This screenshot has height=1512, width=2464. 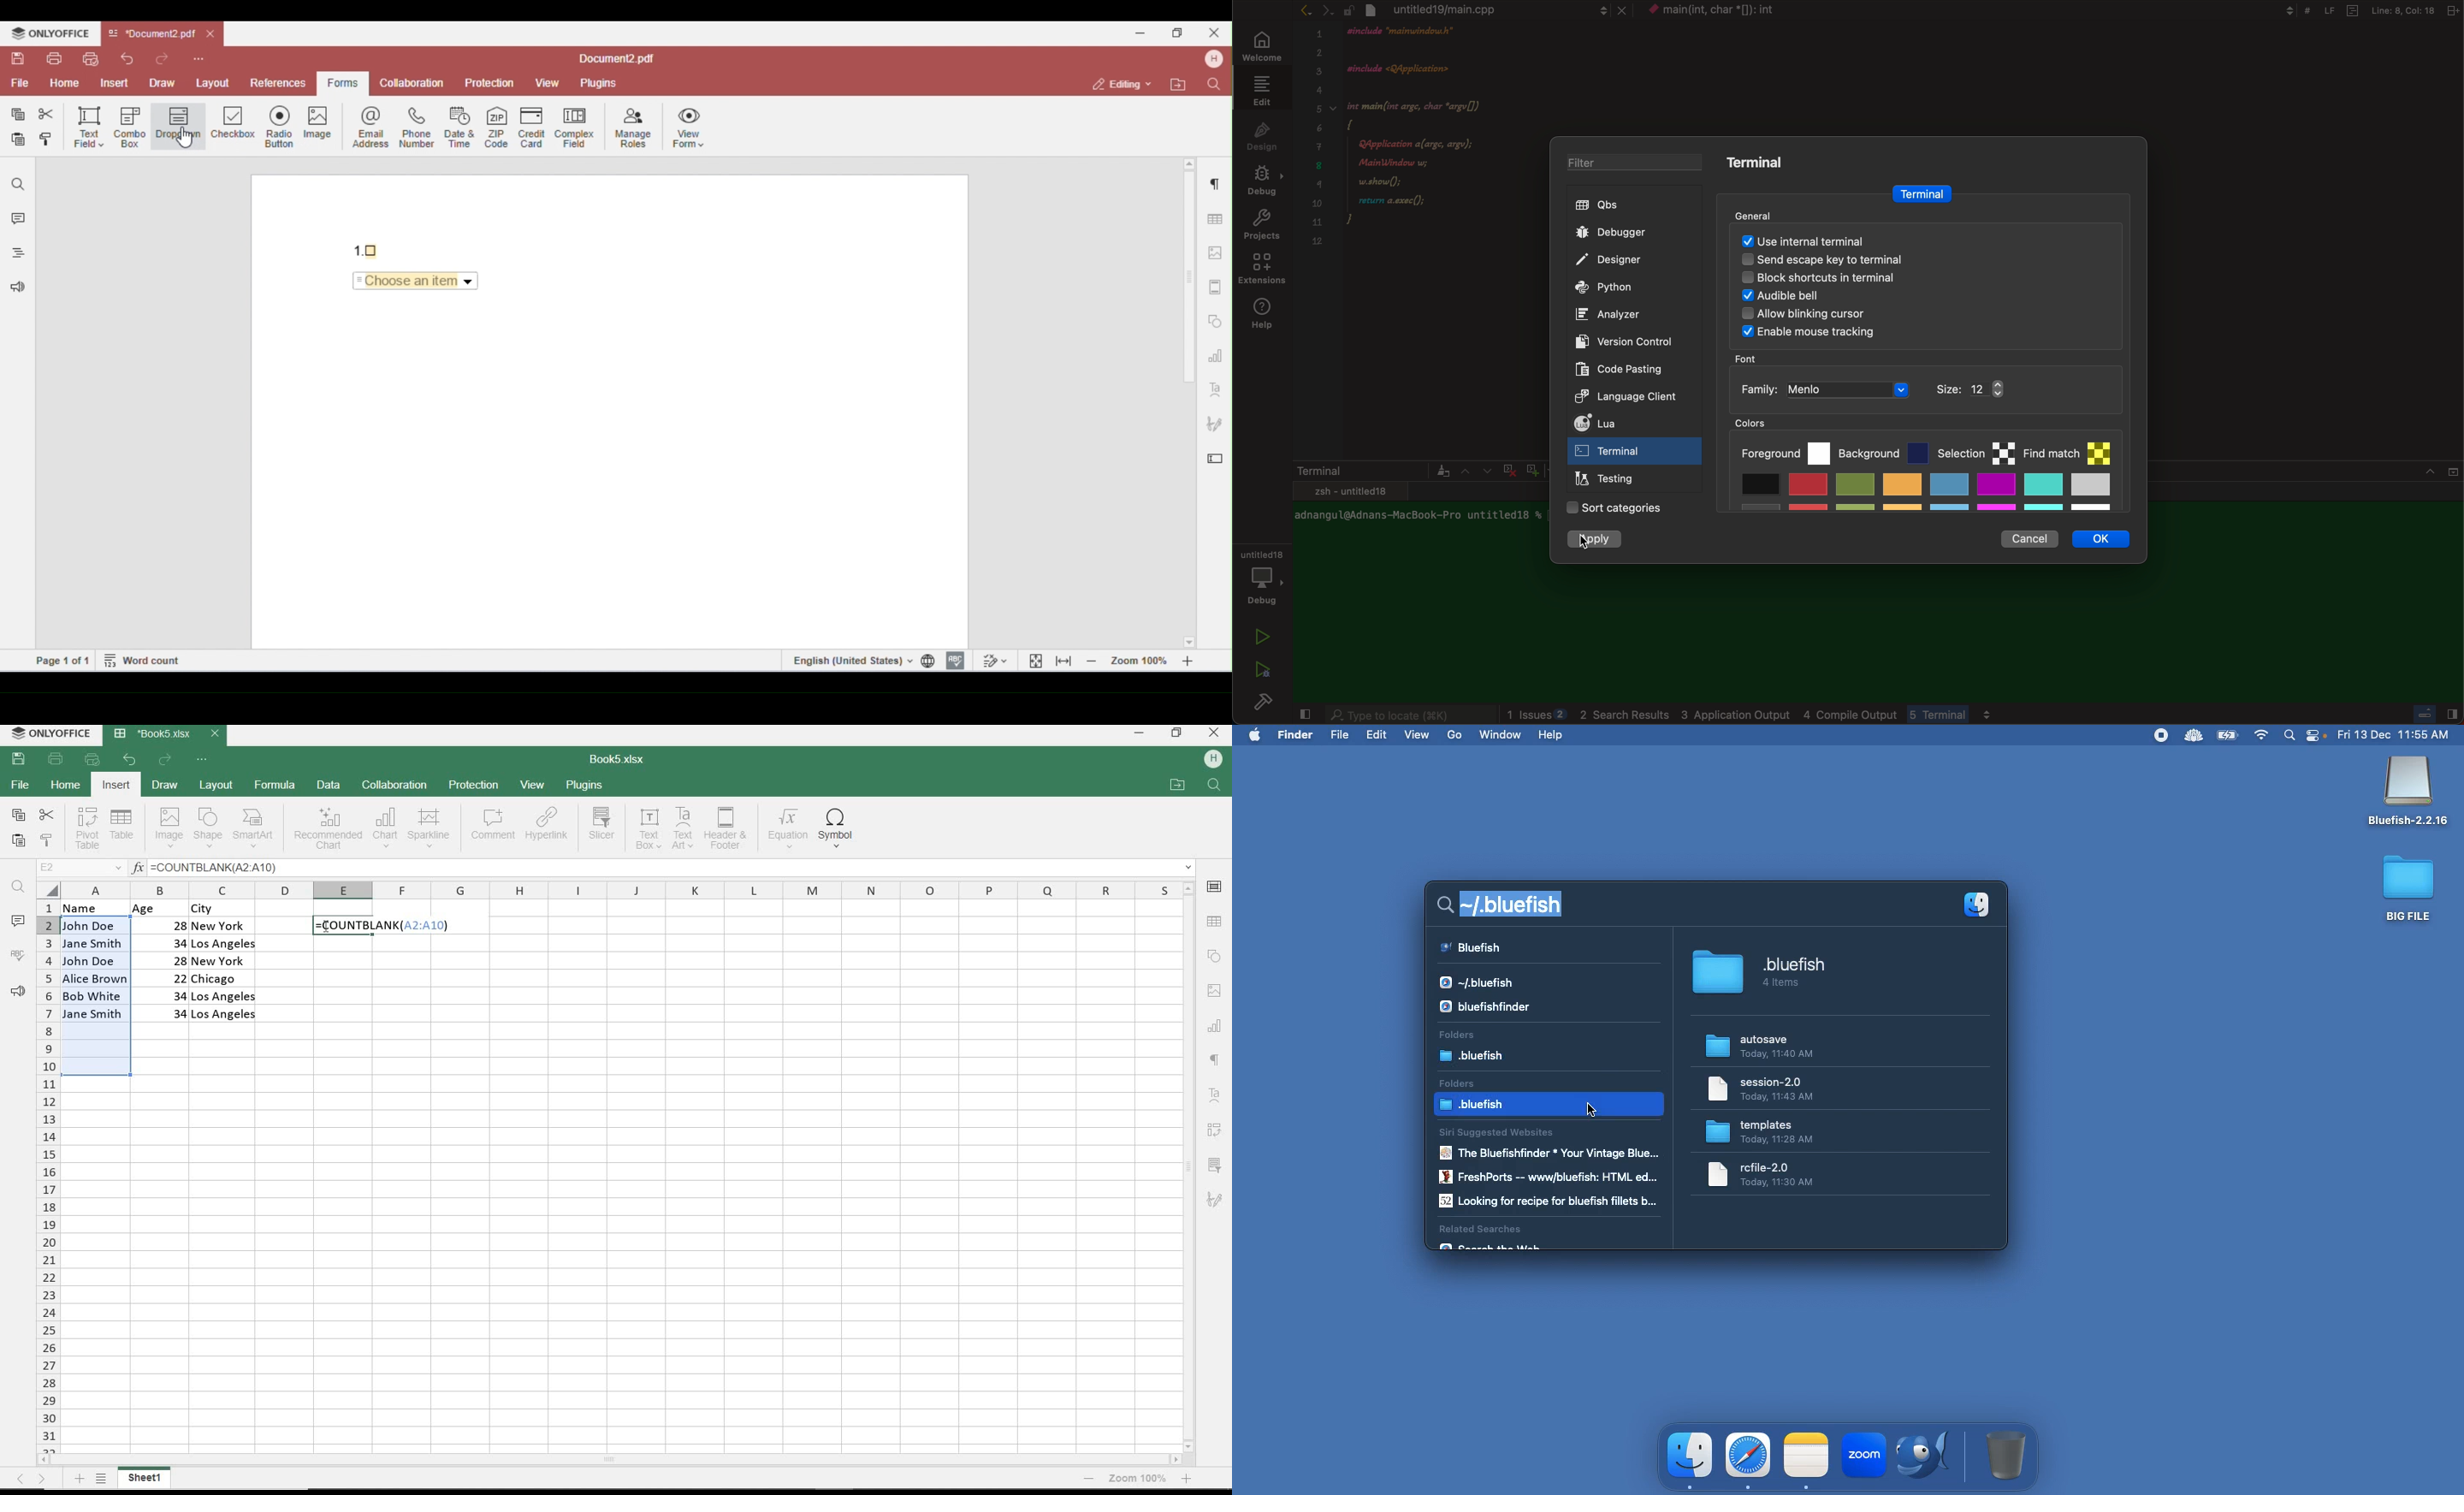 I want to click on HP, so click(x=1216, y=756).